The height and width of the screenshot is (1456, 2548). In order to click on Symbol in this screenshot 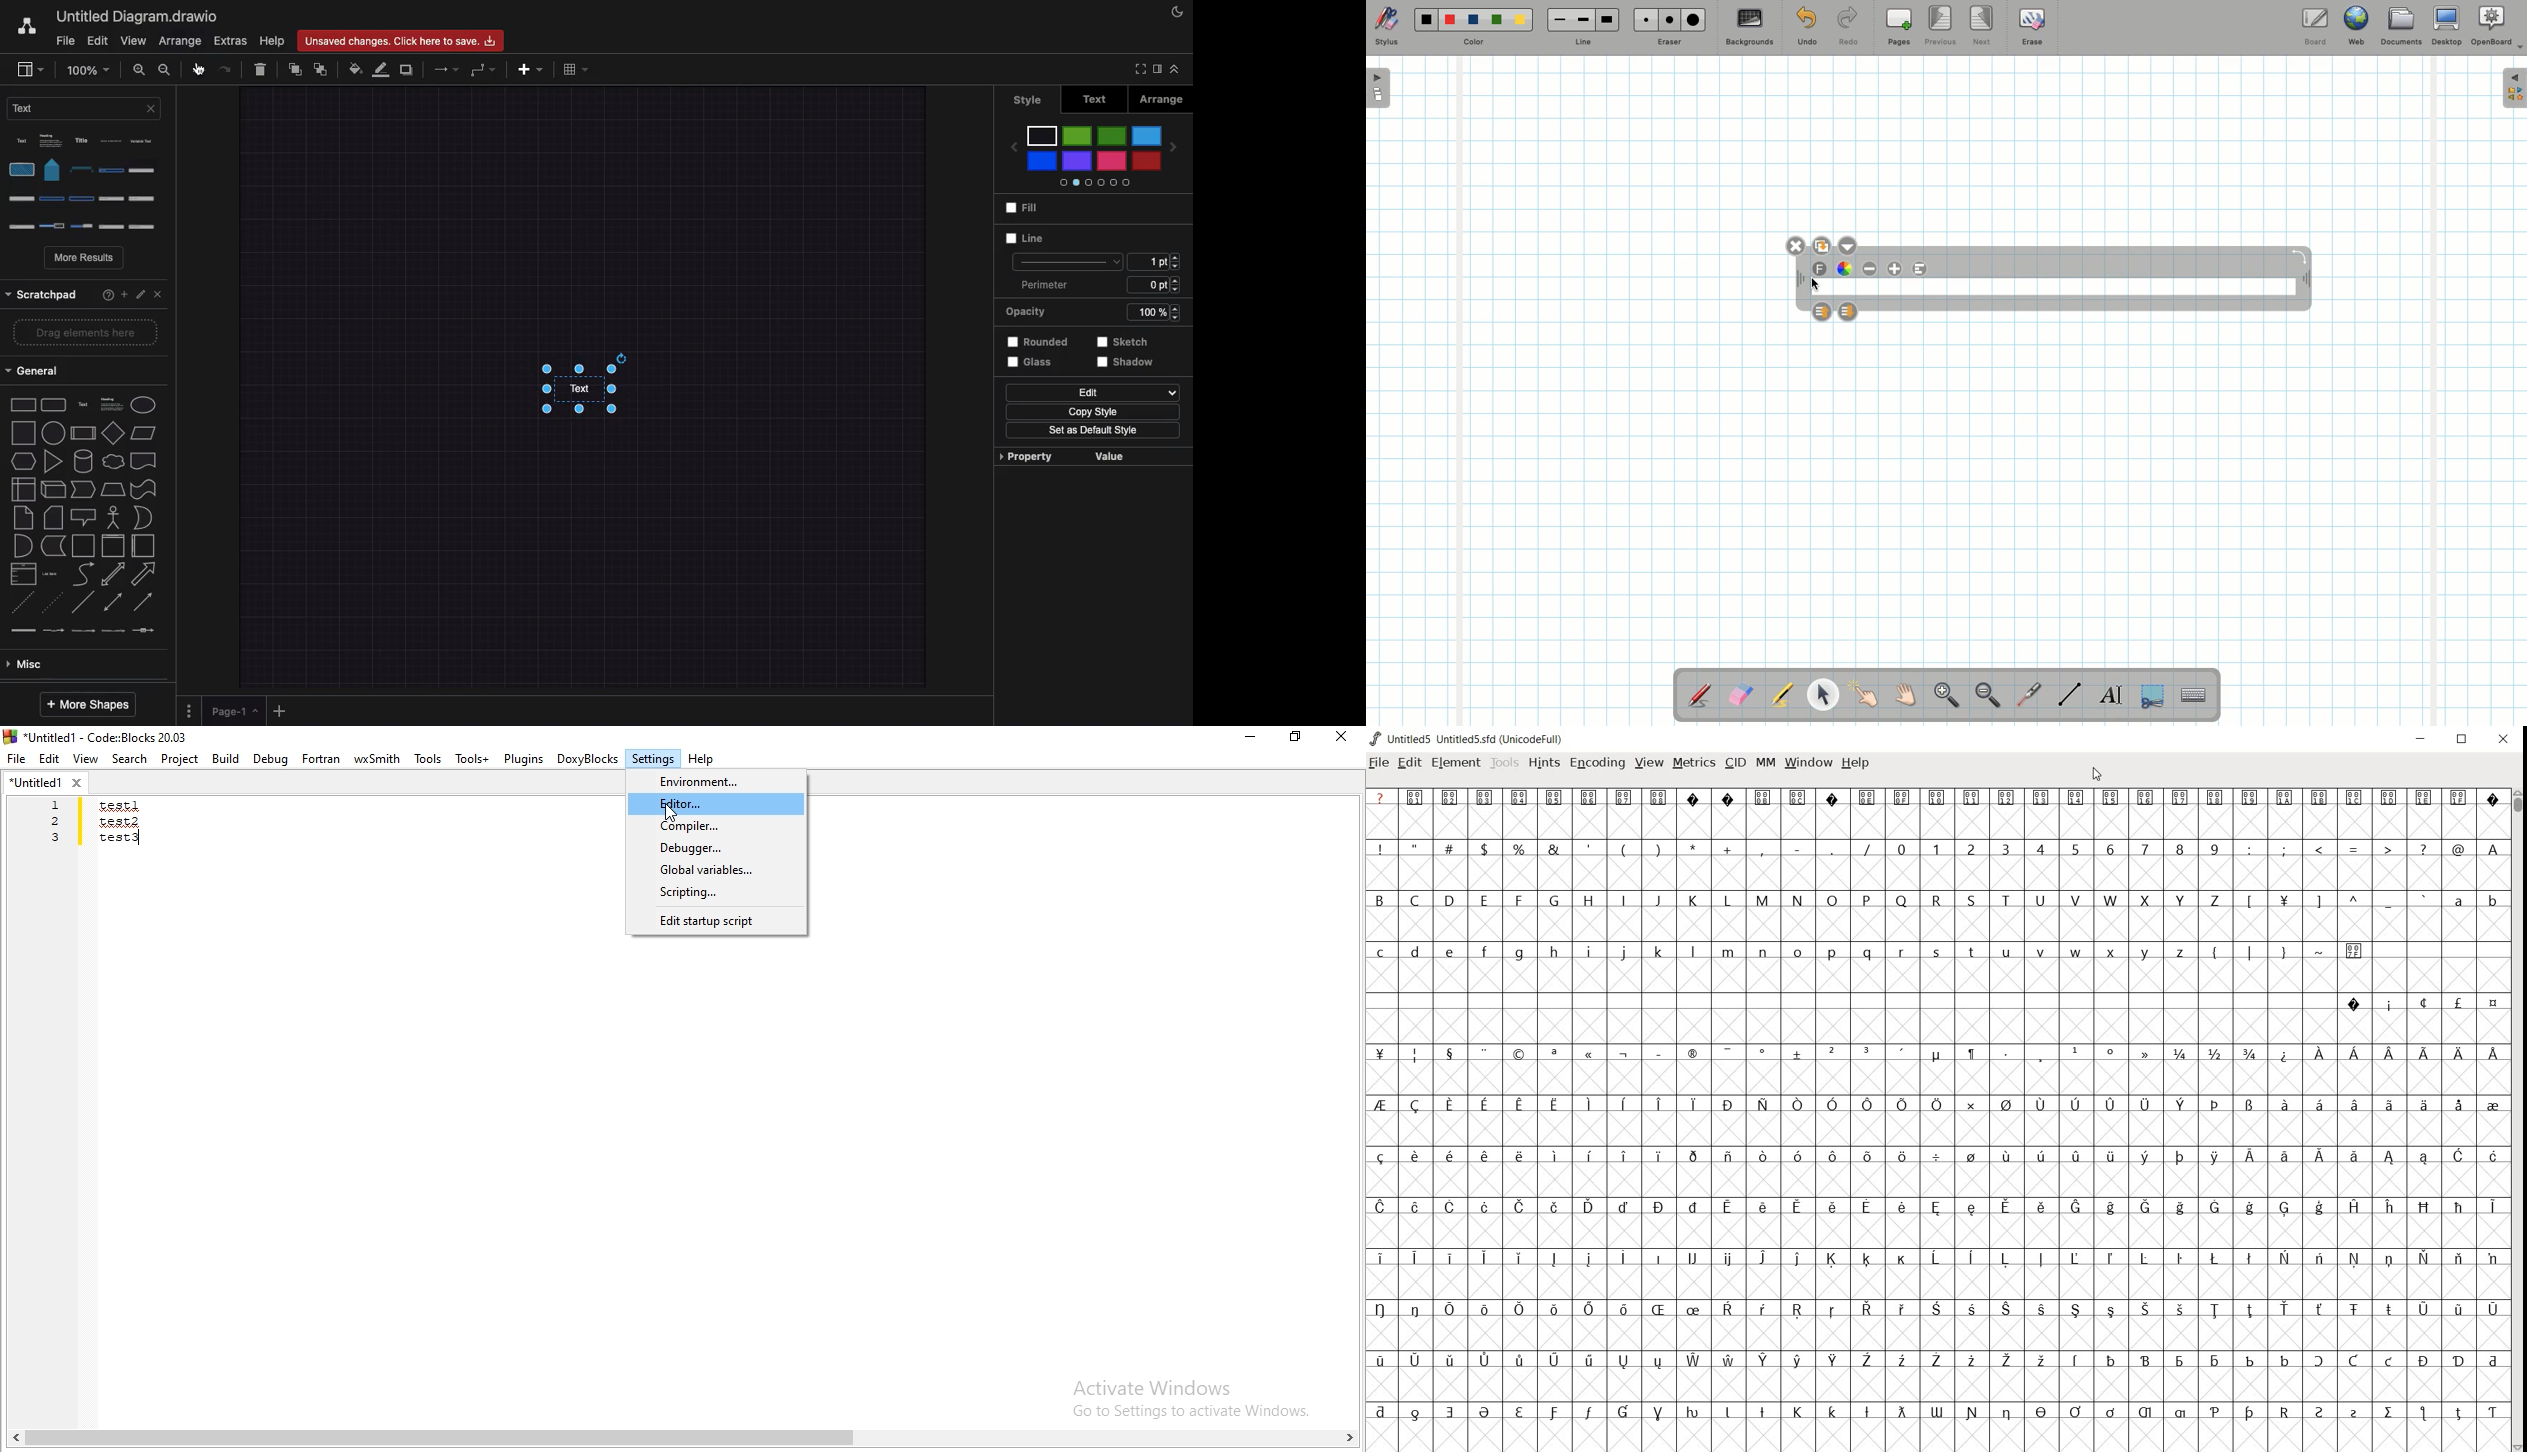, I will do `click(2041, 1057)`.